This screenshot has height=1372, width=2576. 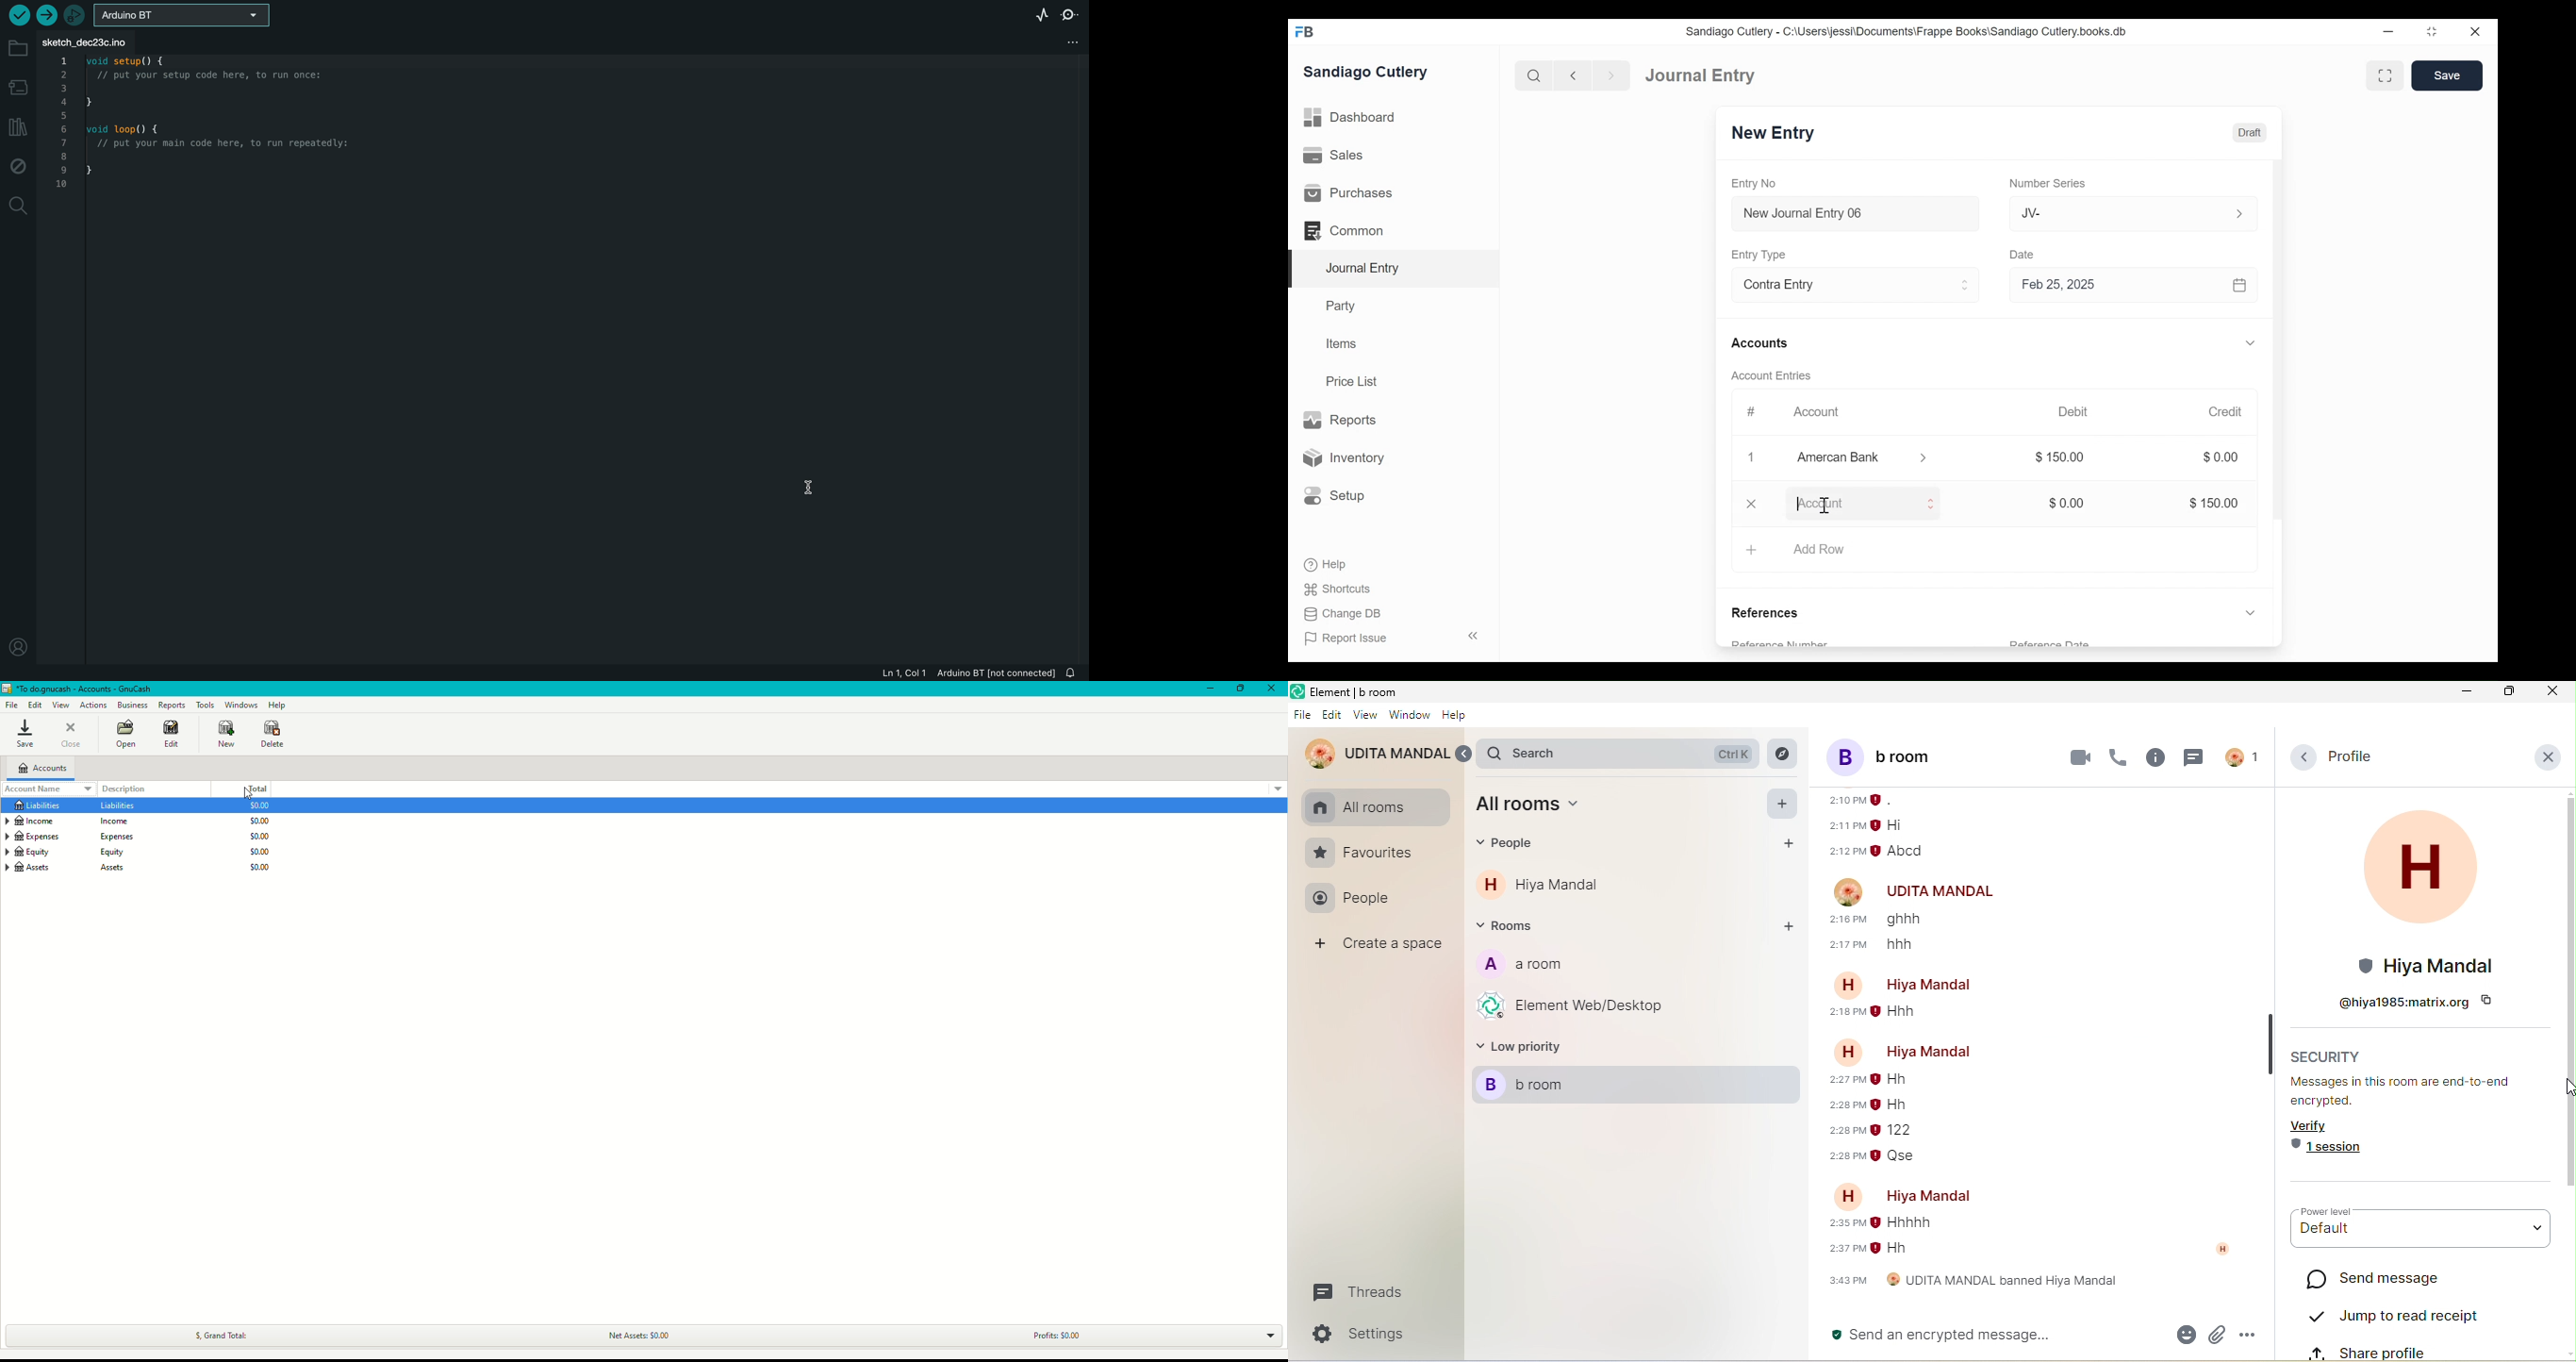 I want to click on Entry No, so click(x=1754, y=184).